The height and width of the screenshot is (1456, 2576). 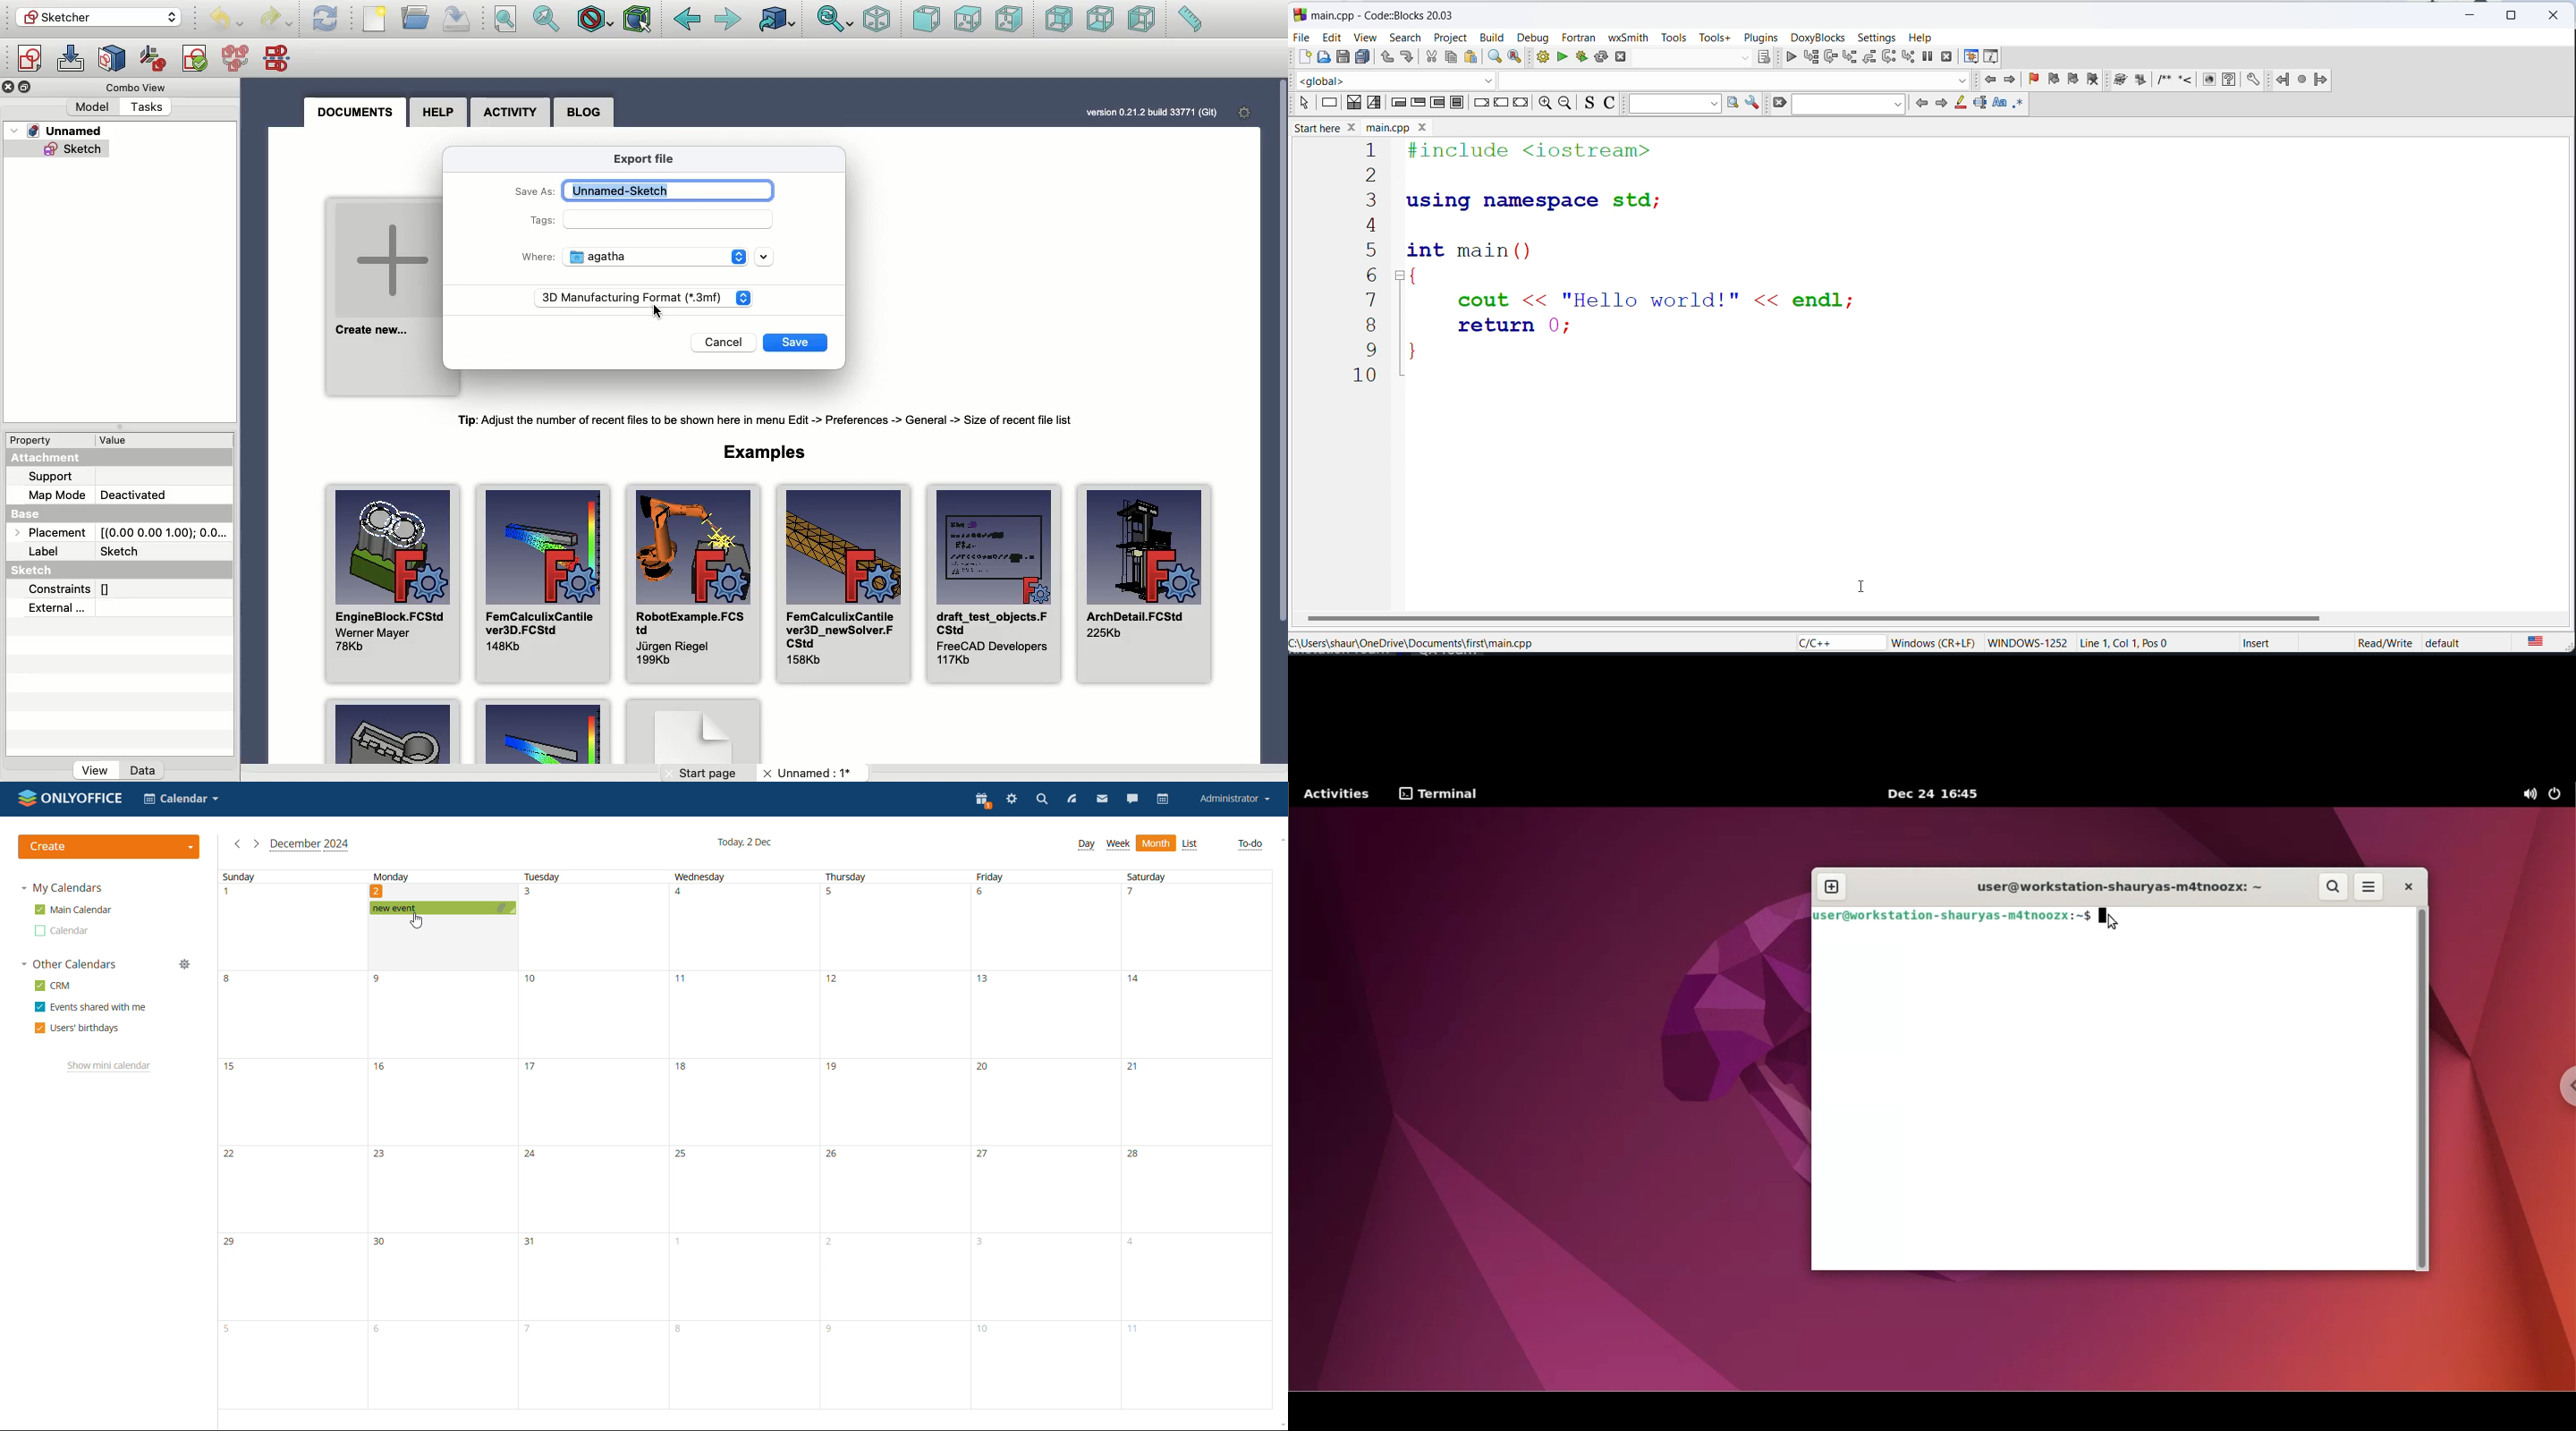 I want to click on Reorient , so click(x=153, y=57).